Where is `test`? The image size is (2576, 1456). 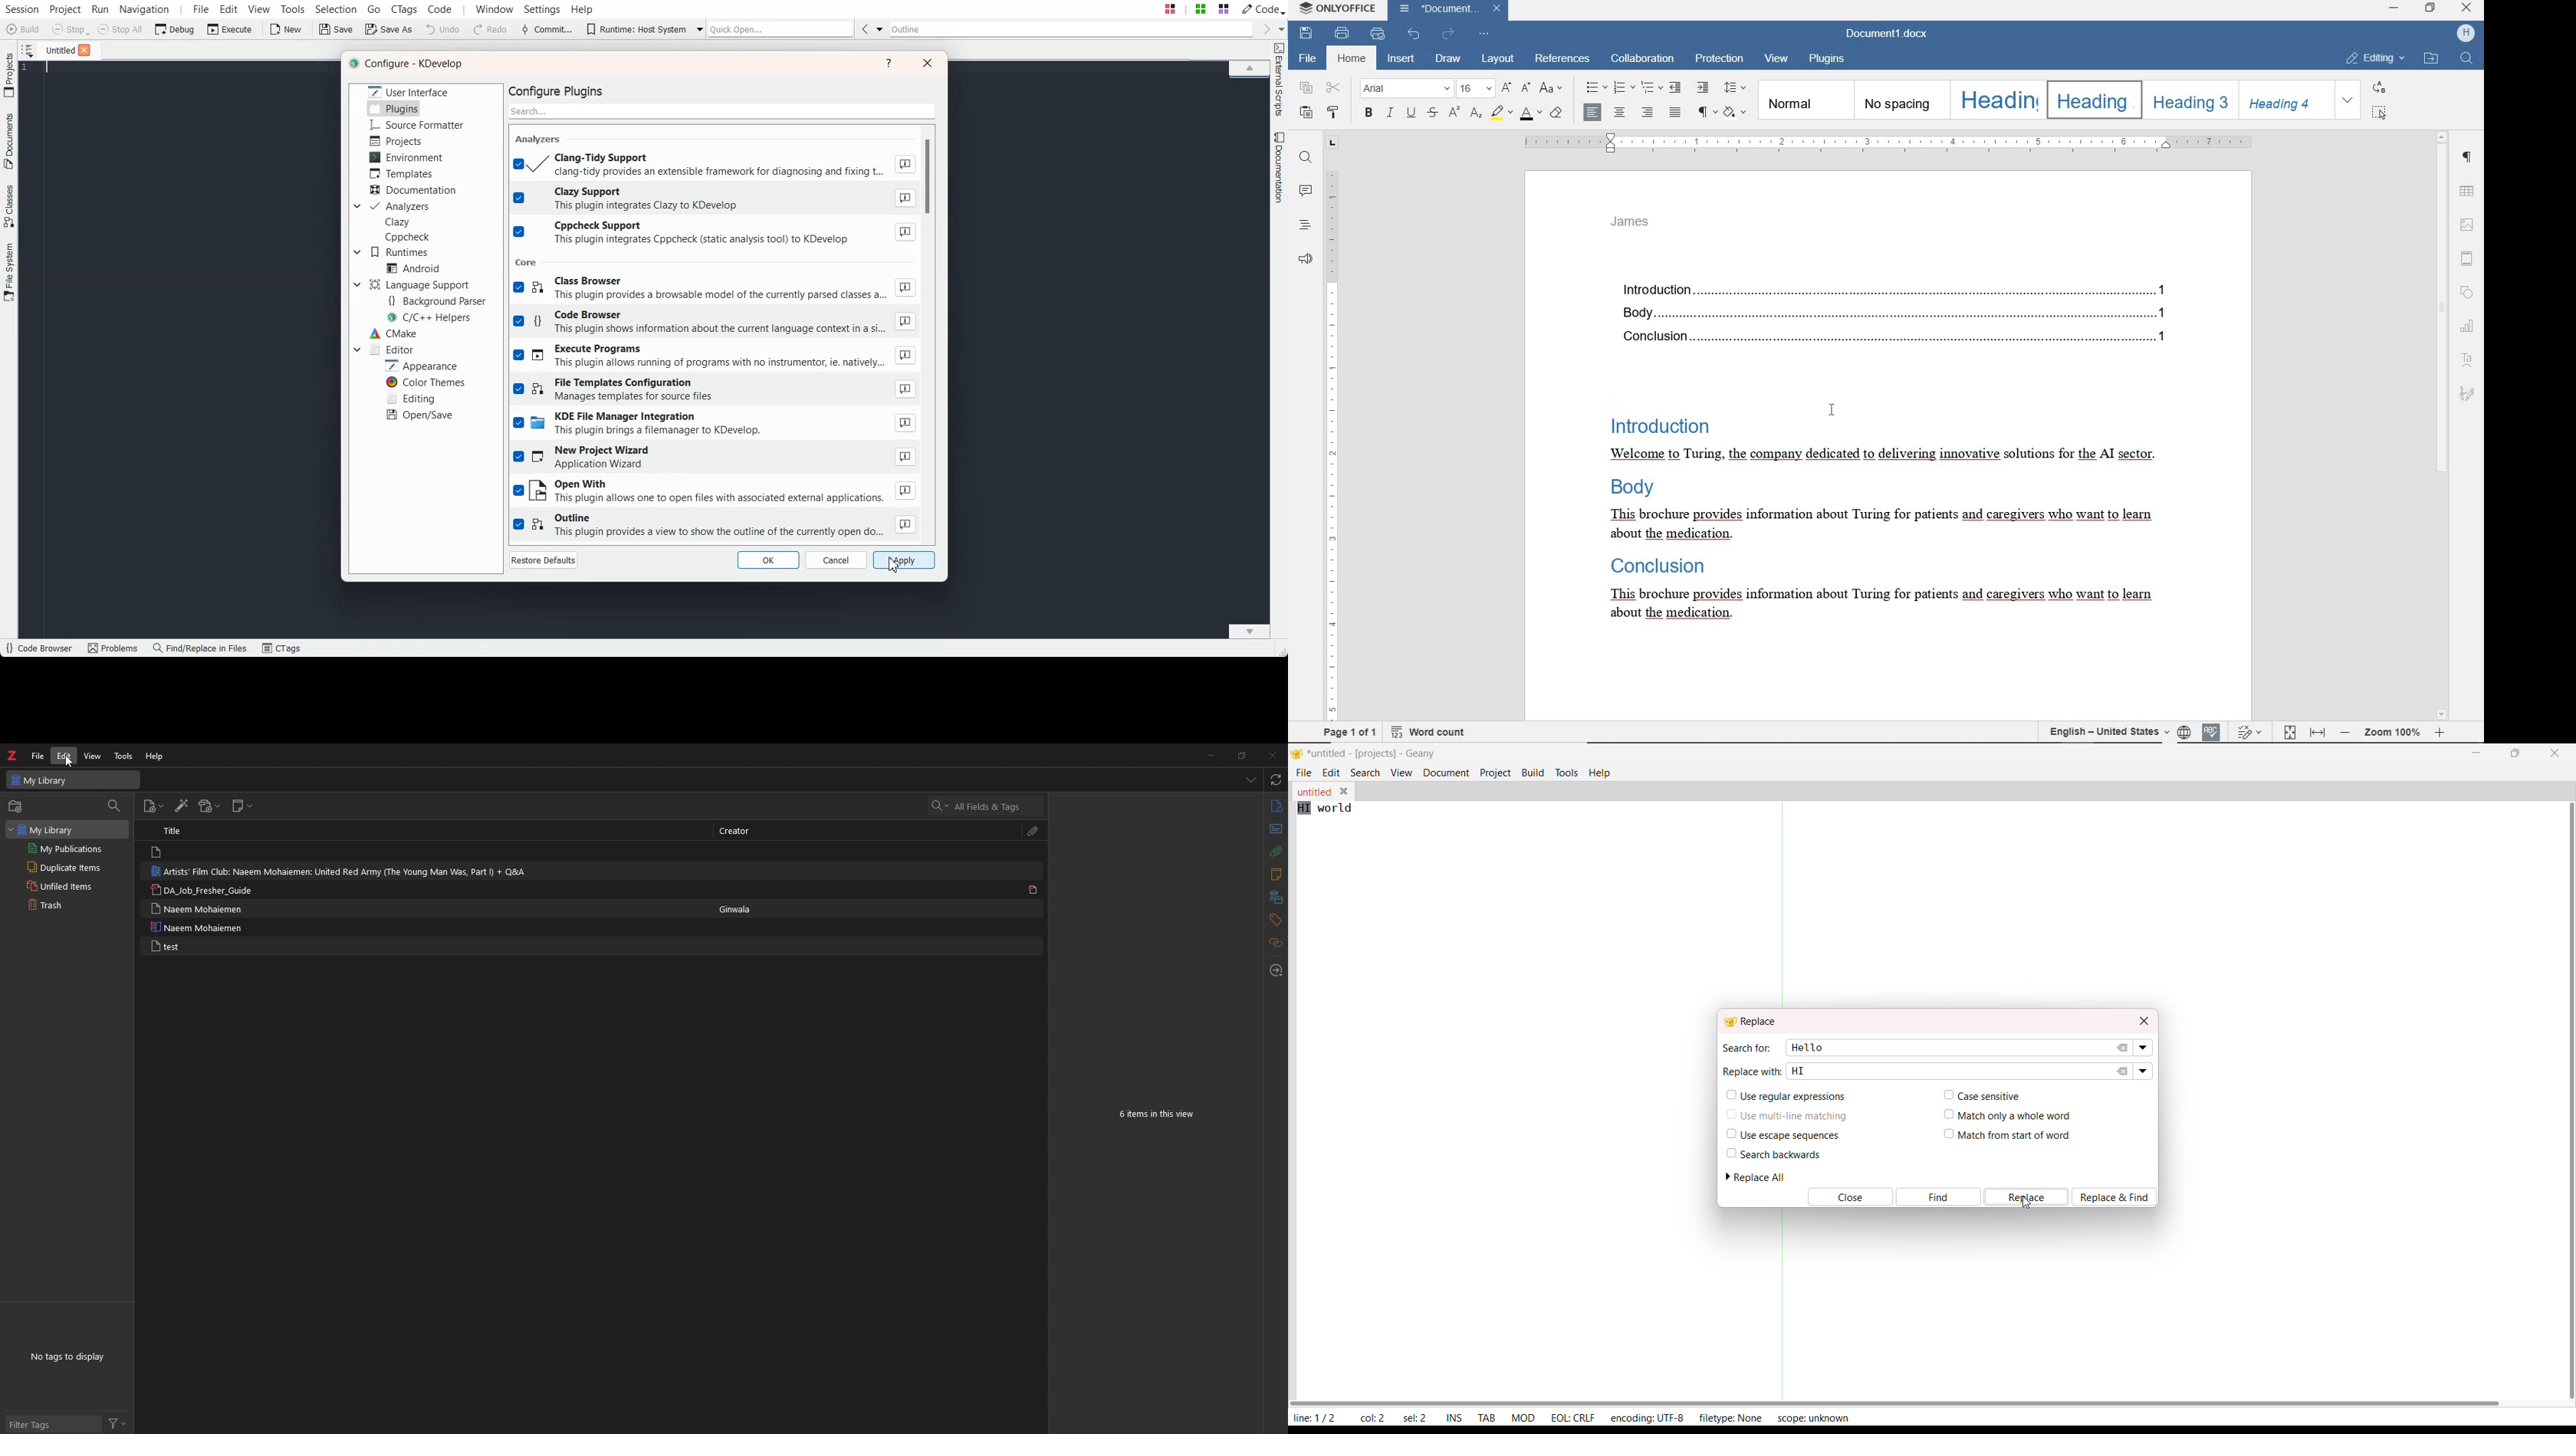
test is located at coordinates (164, 946).